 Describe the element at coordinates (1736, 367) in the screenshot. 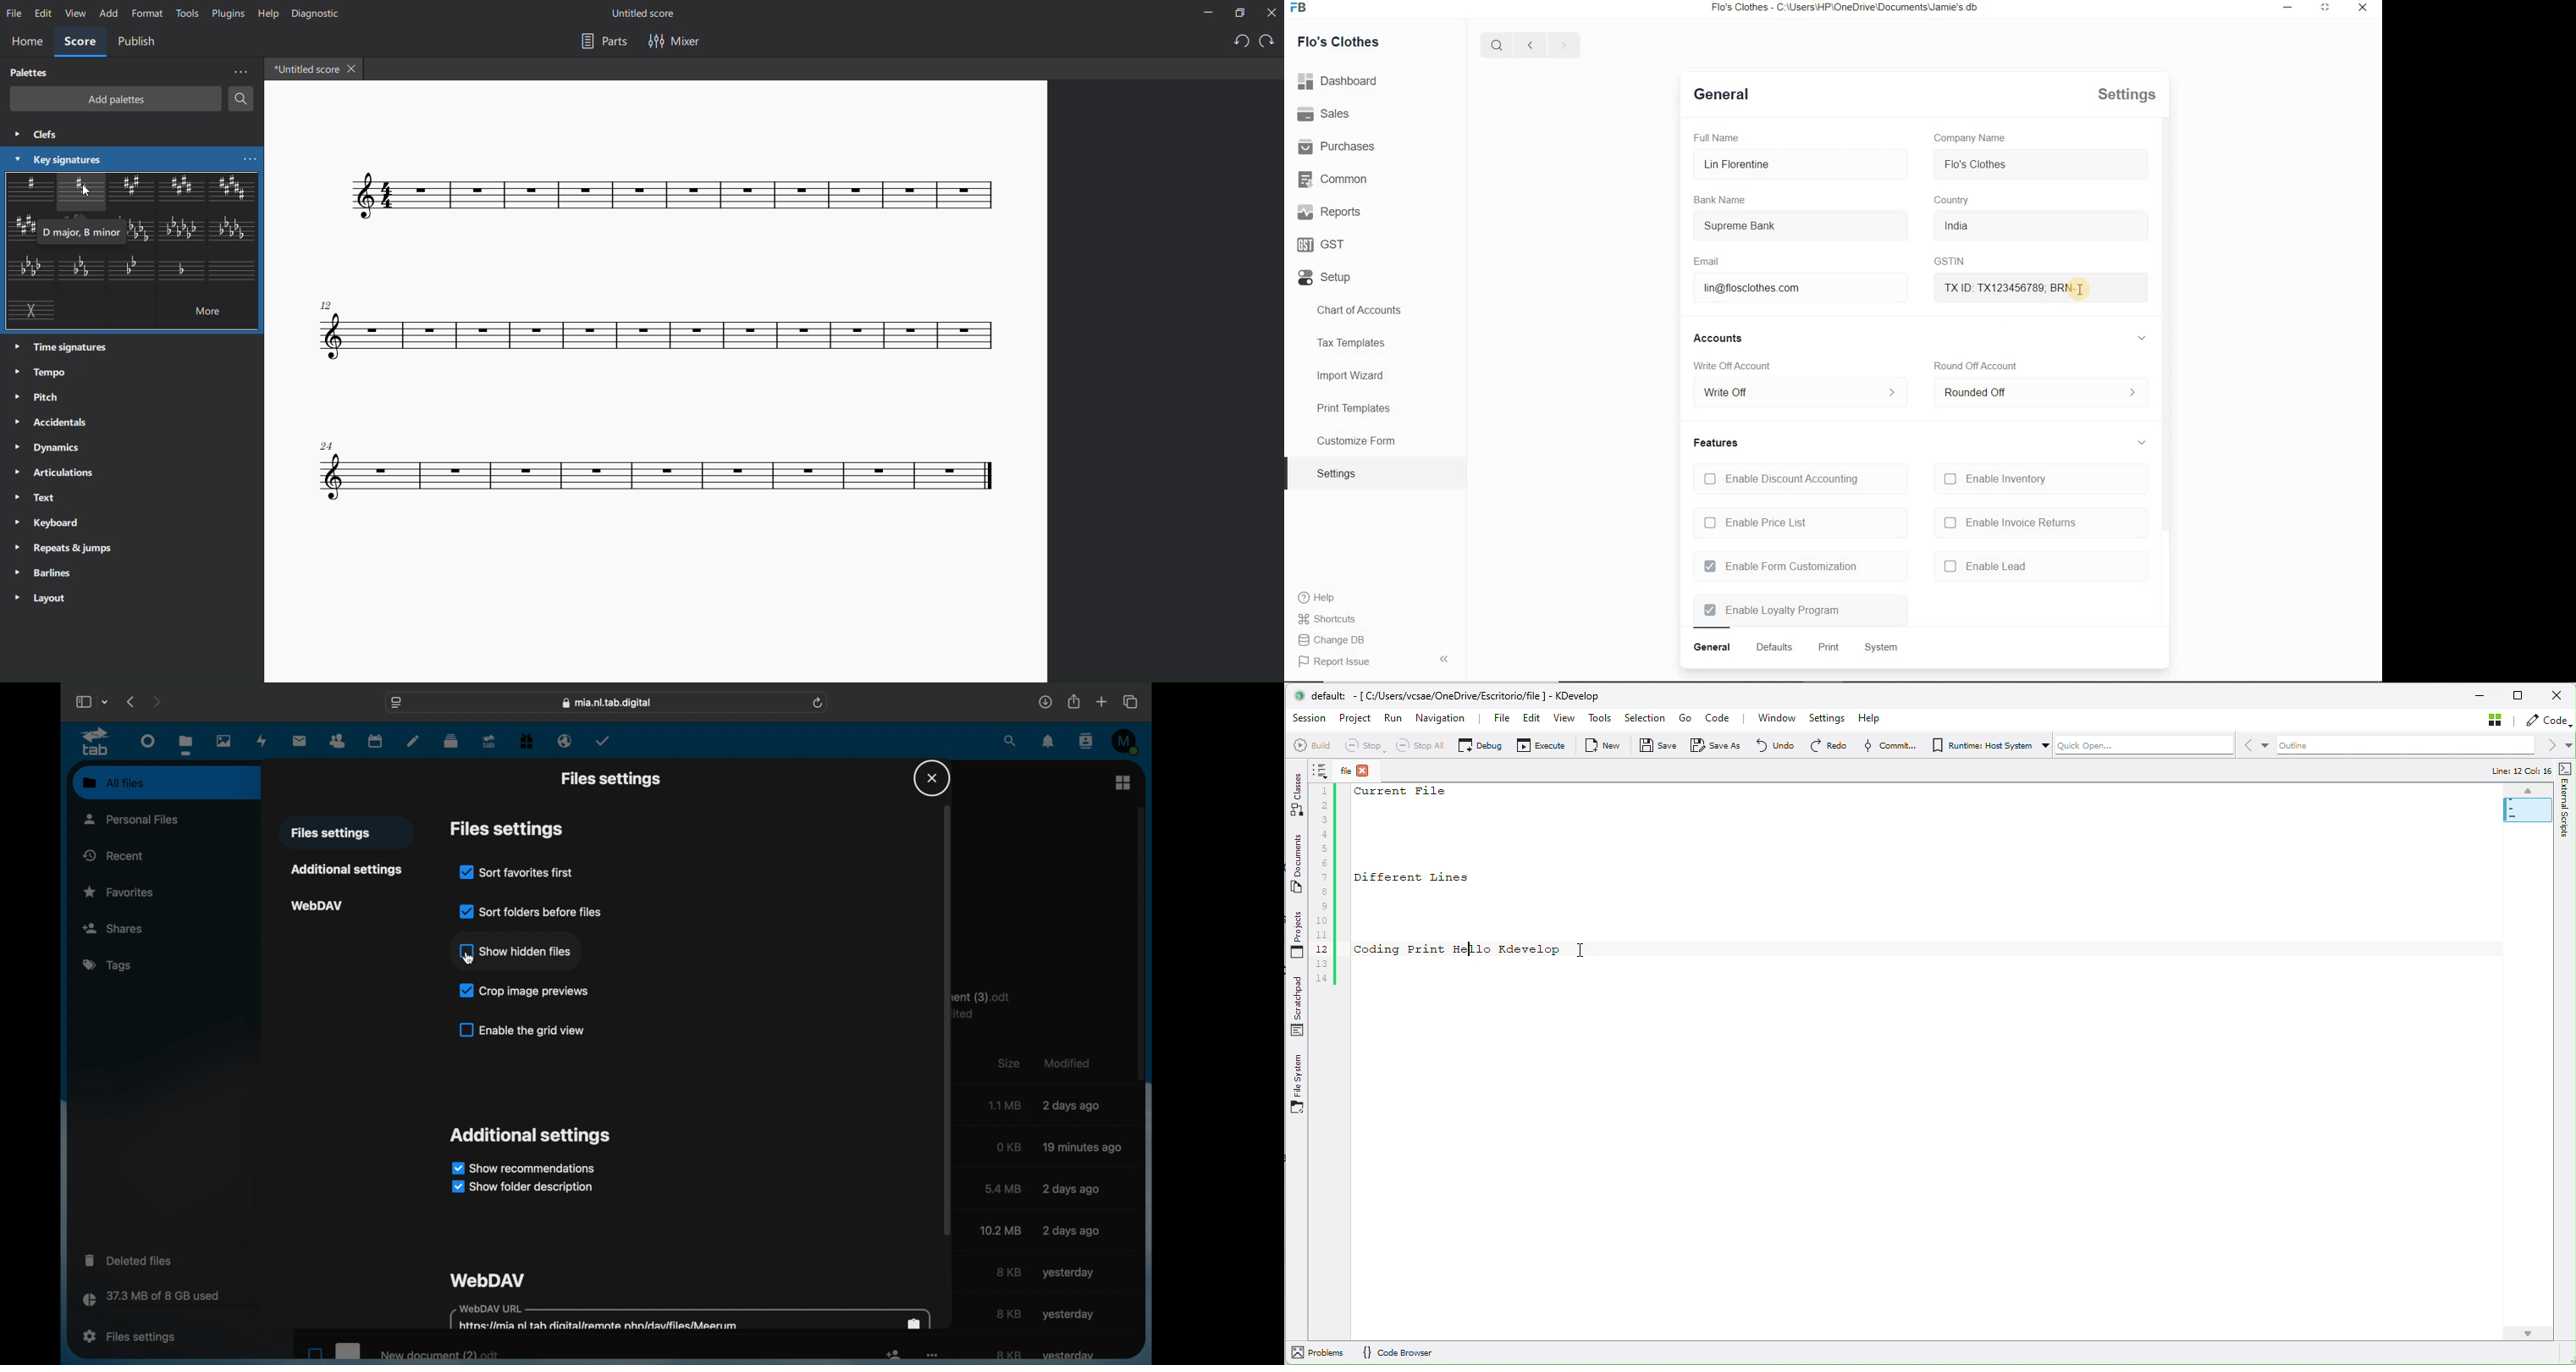

I see `Write Off account` at that location.